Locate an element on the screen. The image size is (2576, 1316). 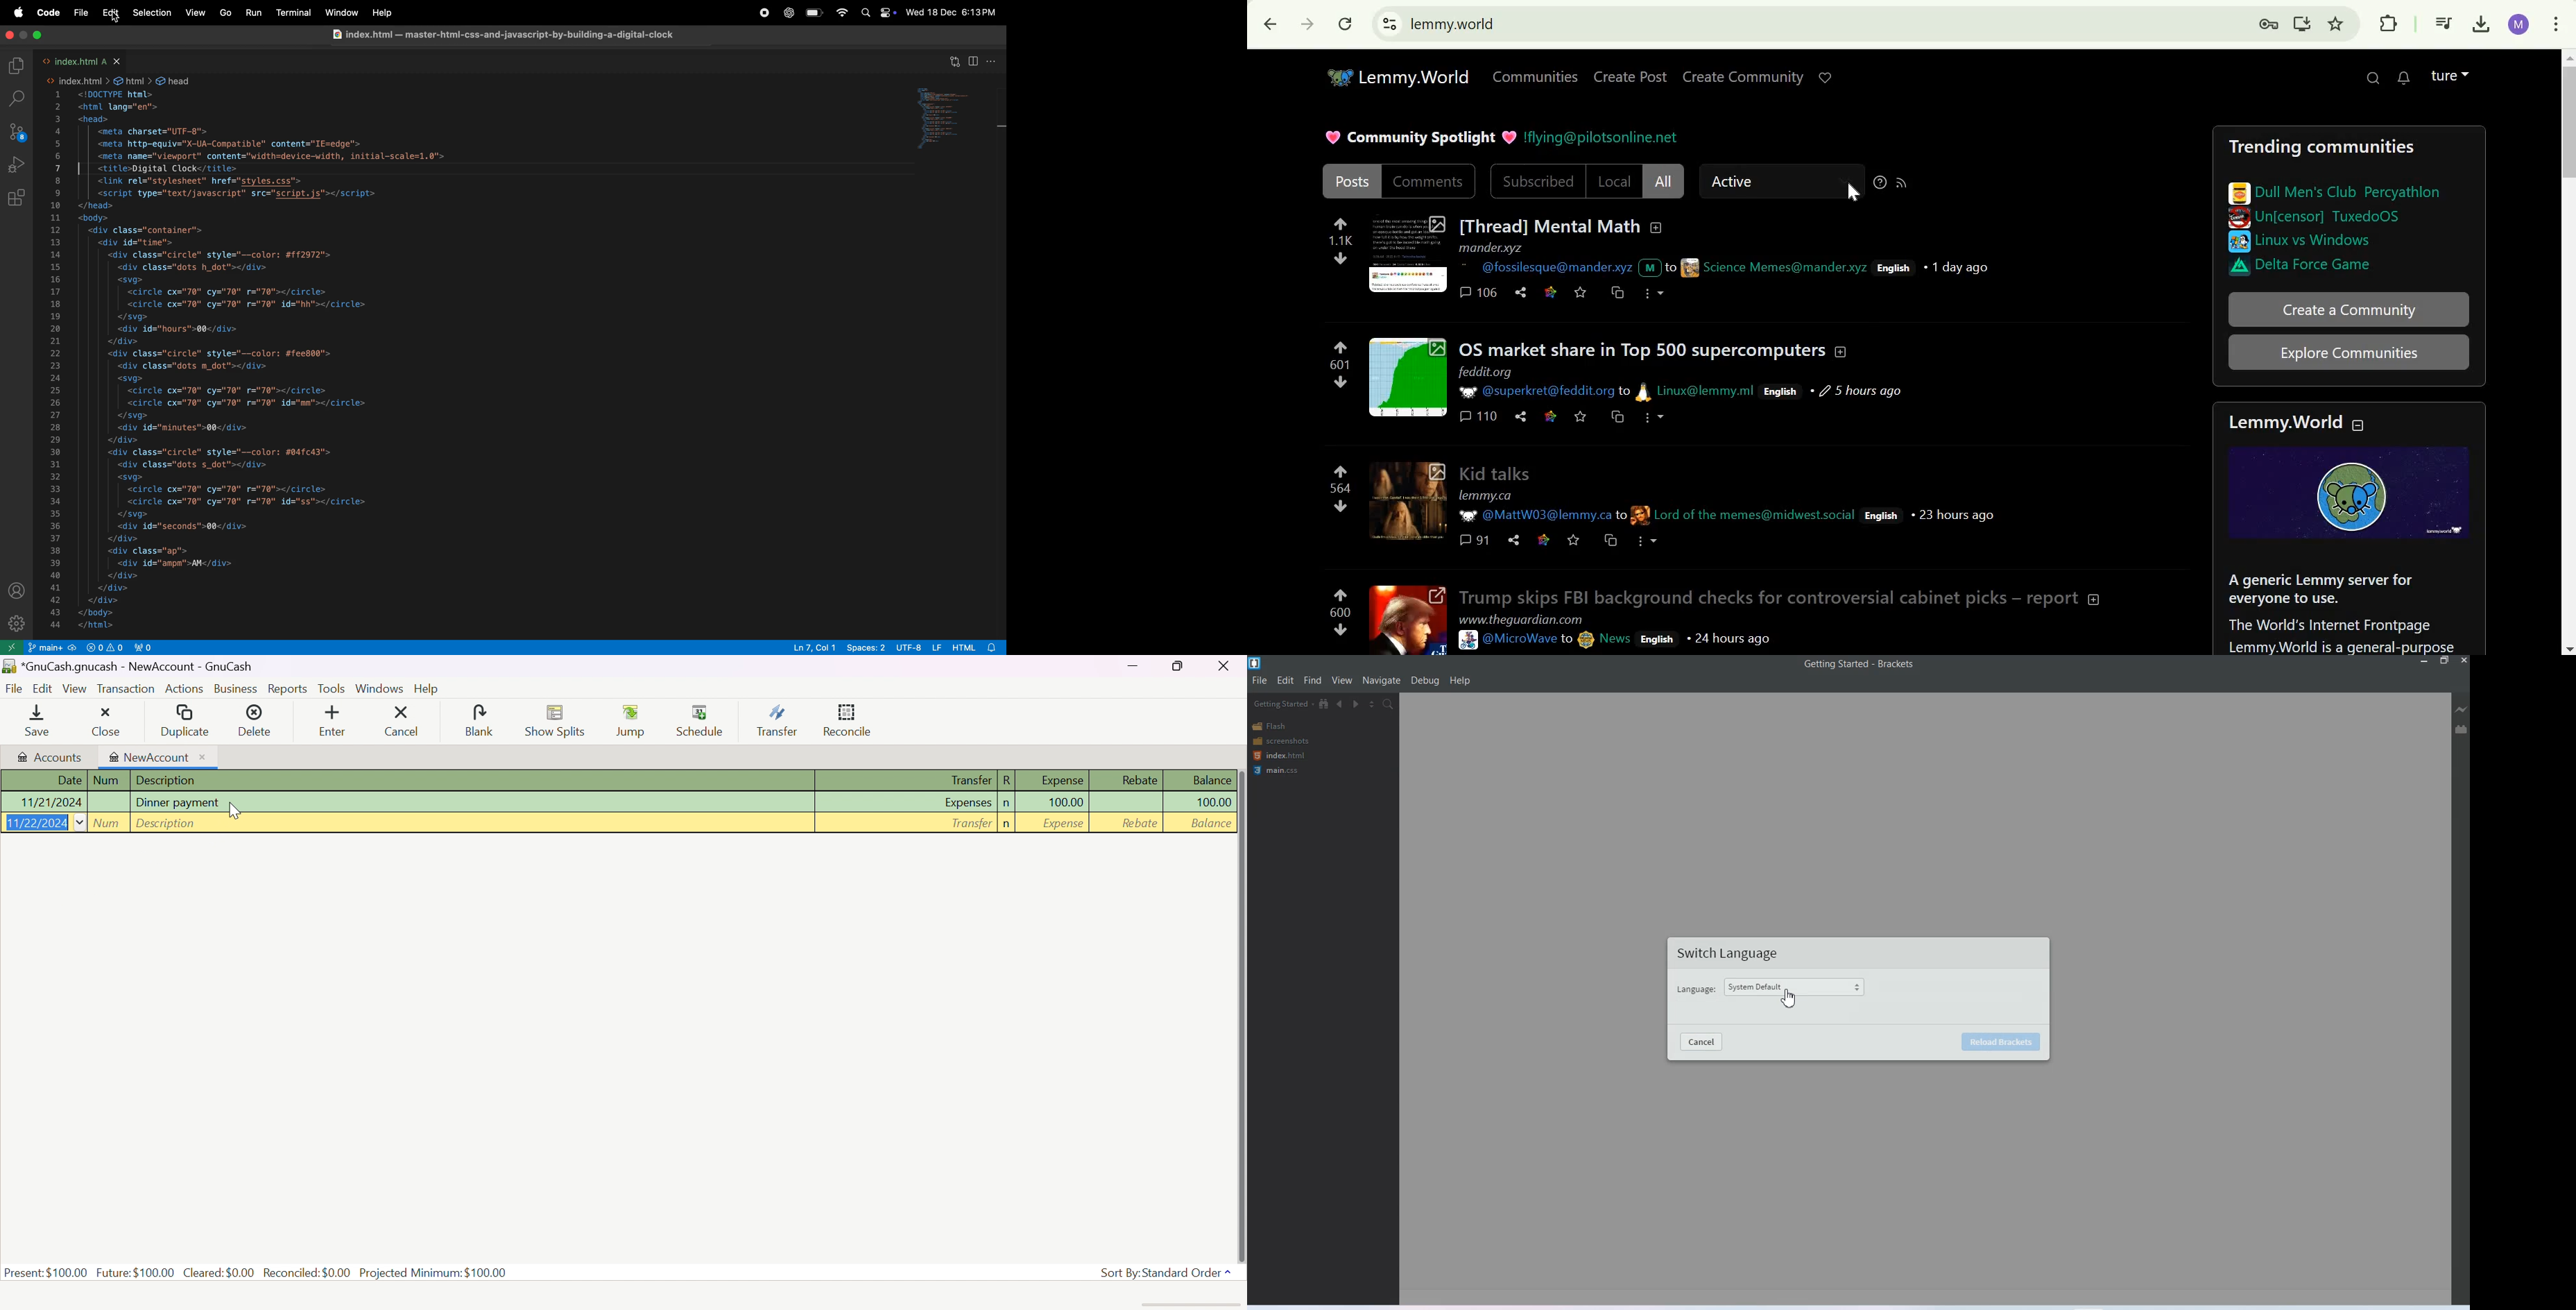
Reconciled: $0.00 is located at coordinates (309, 1272).